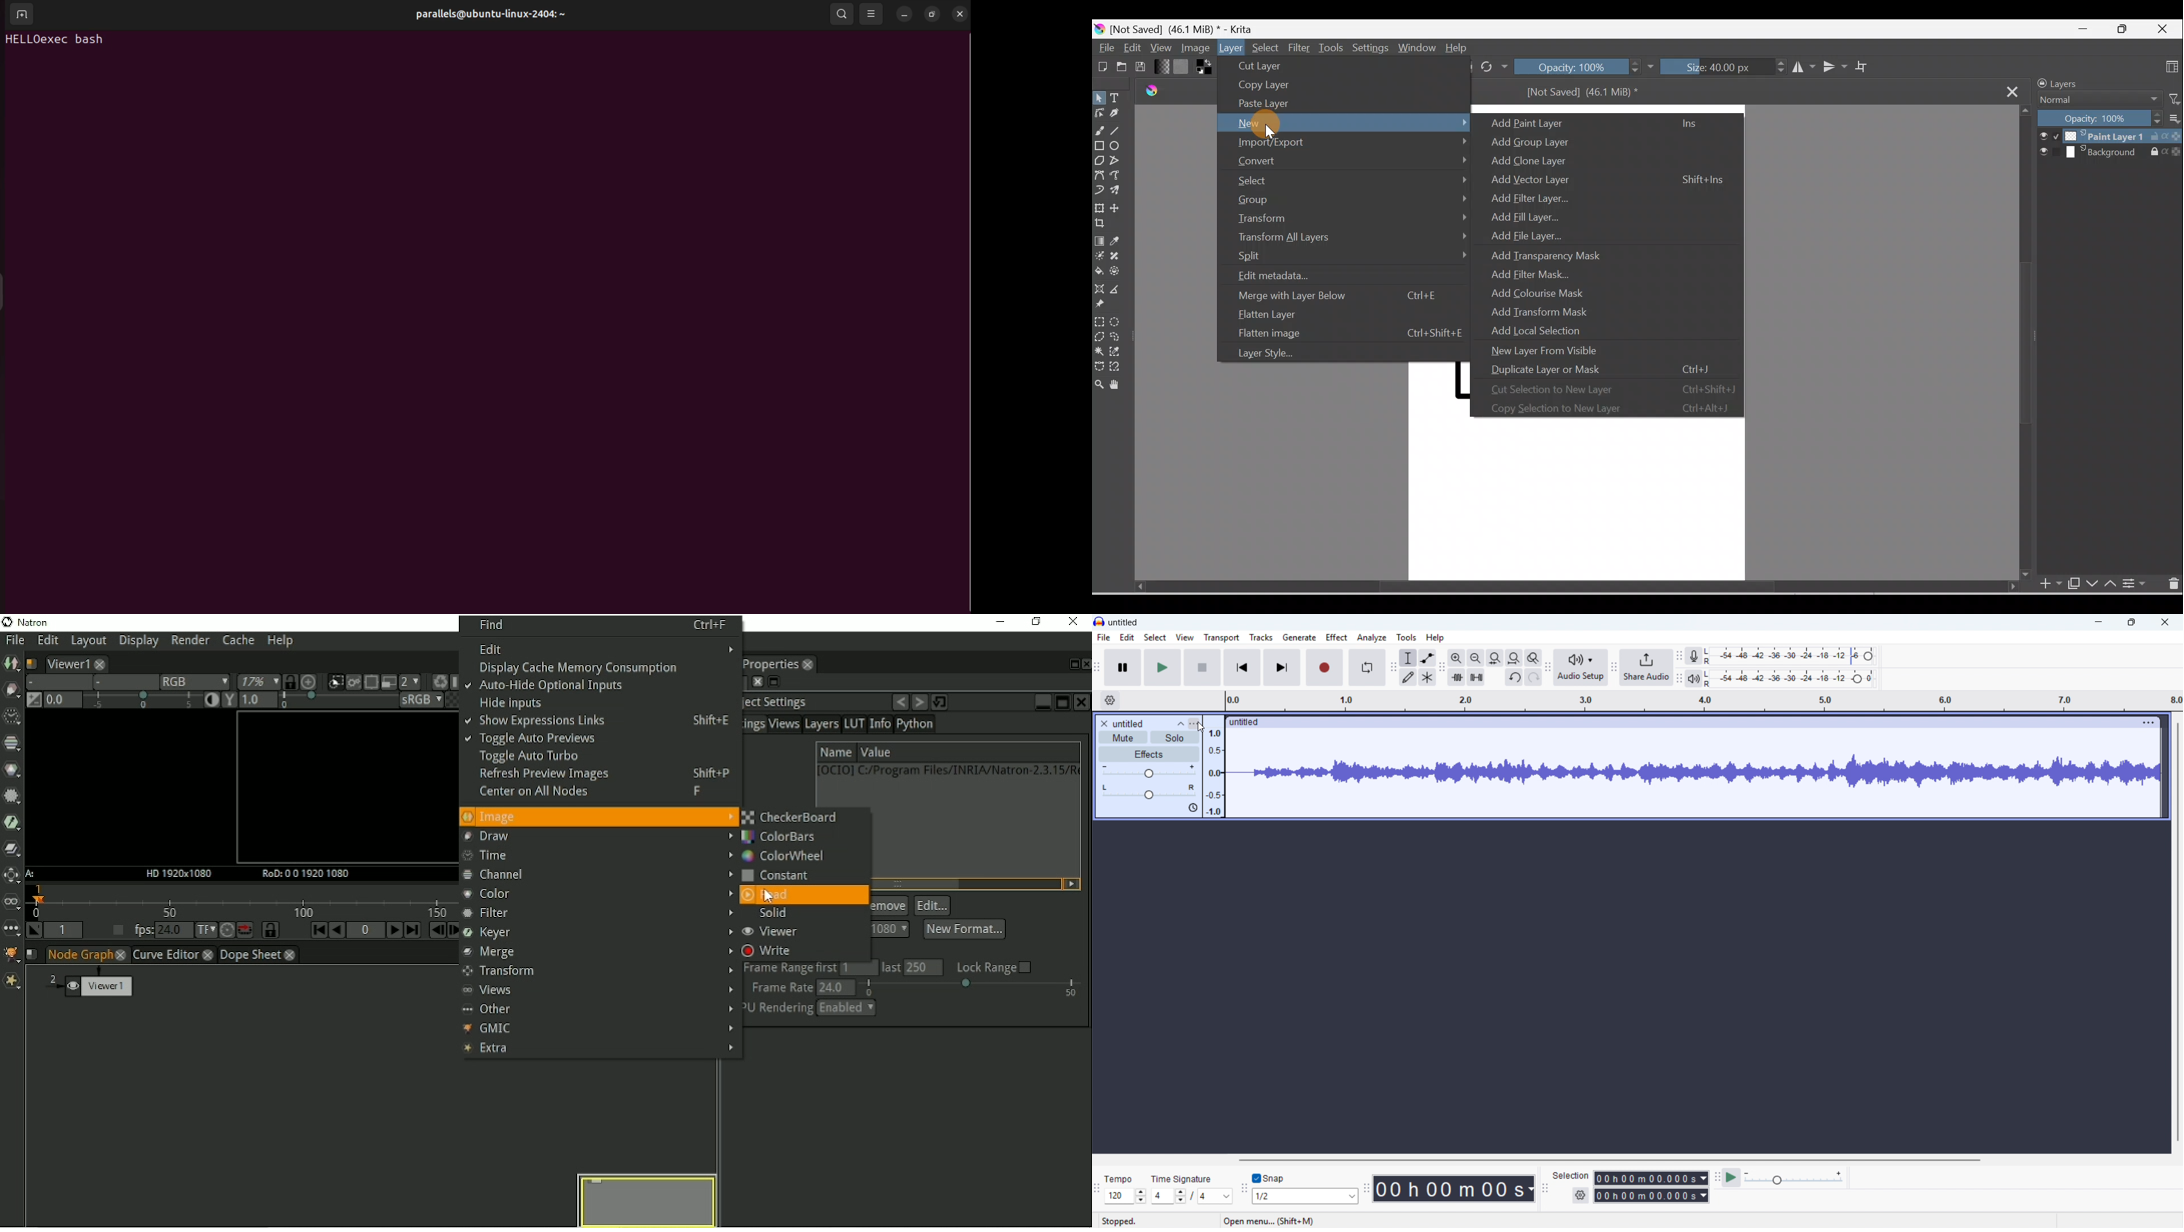 The height and width of the screenshot is (1232, 2184). Describe the element at coordinates (1538, 273) in the screenshot. I see `Add filter mask` at that location.